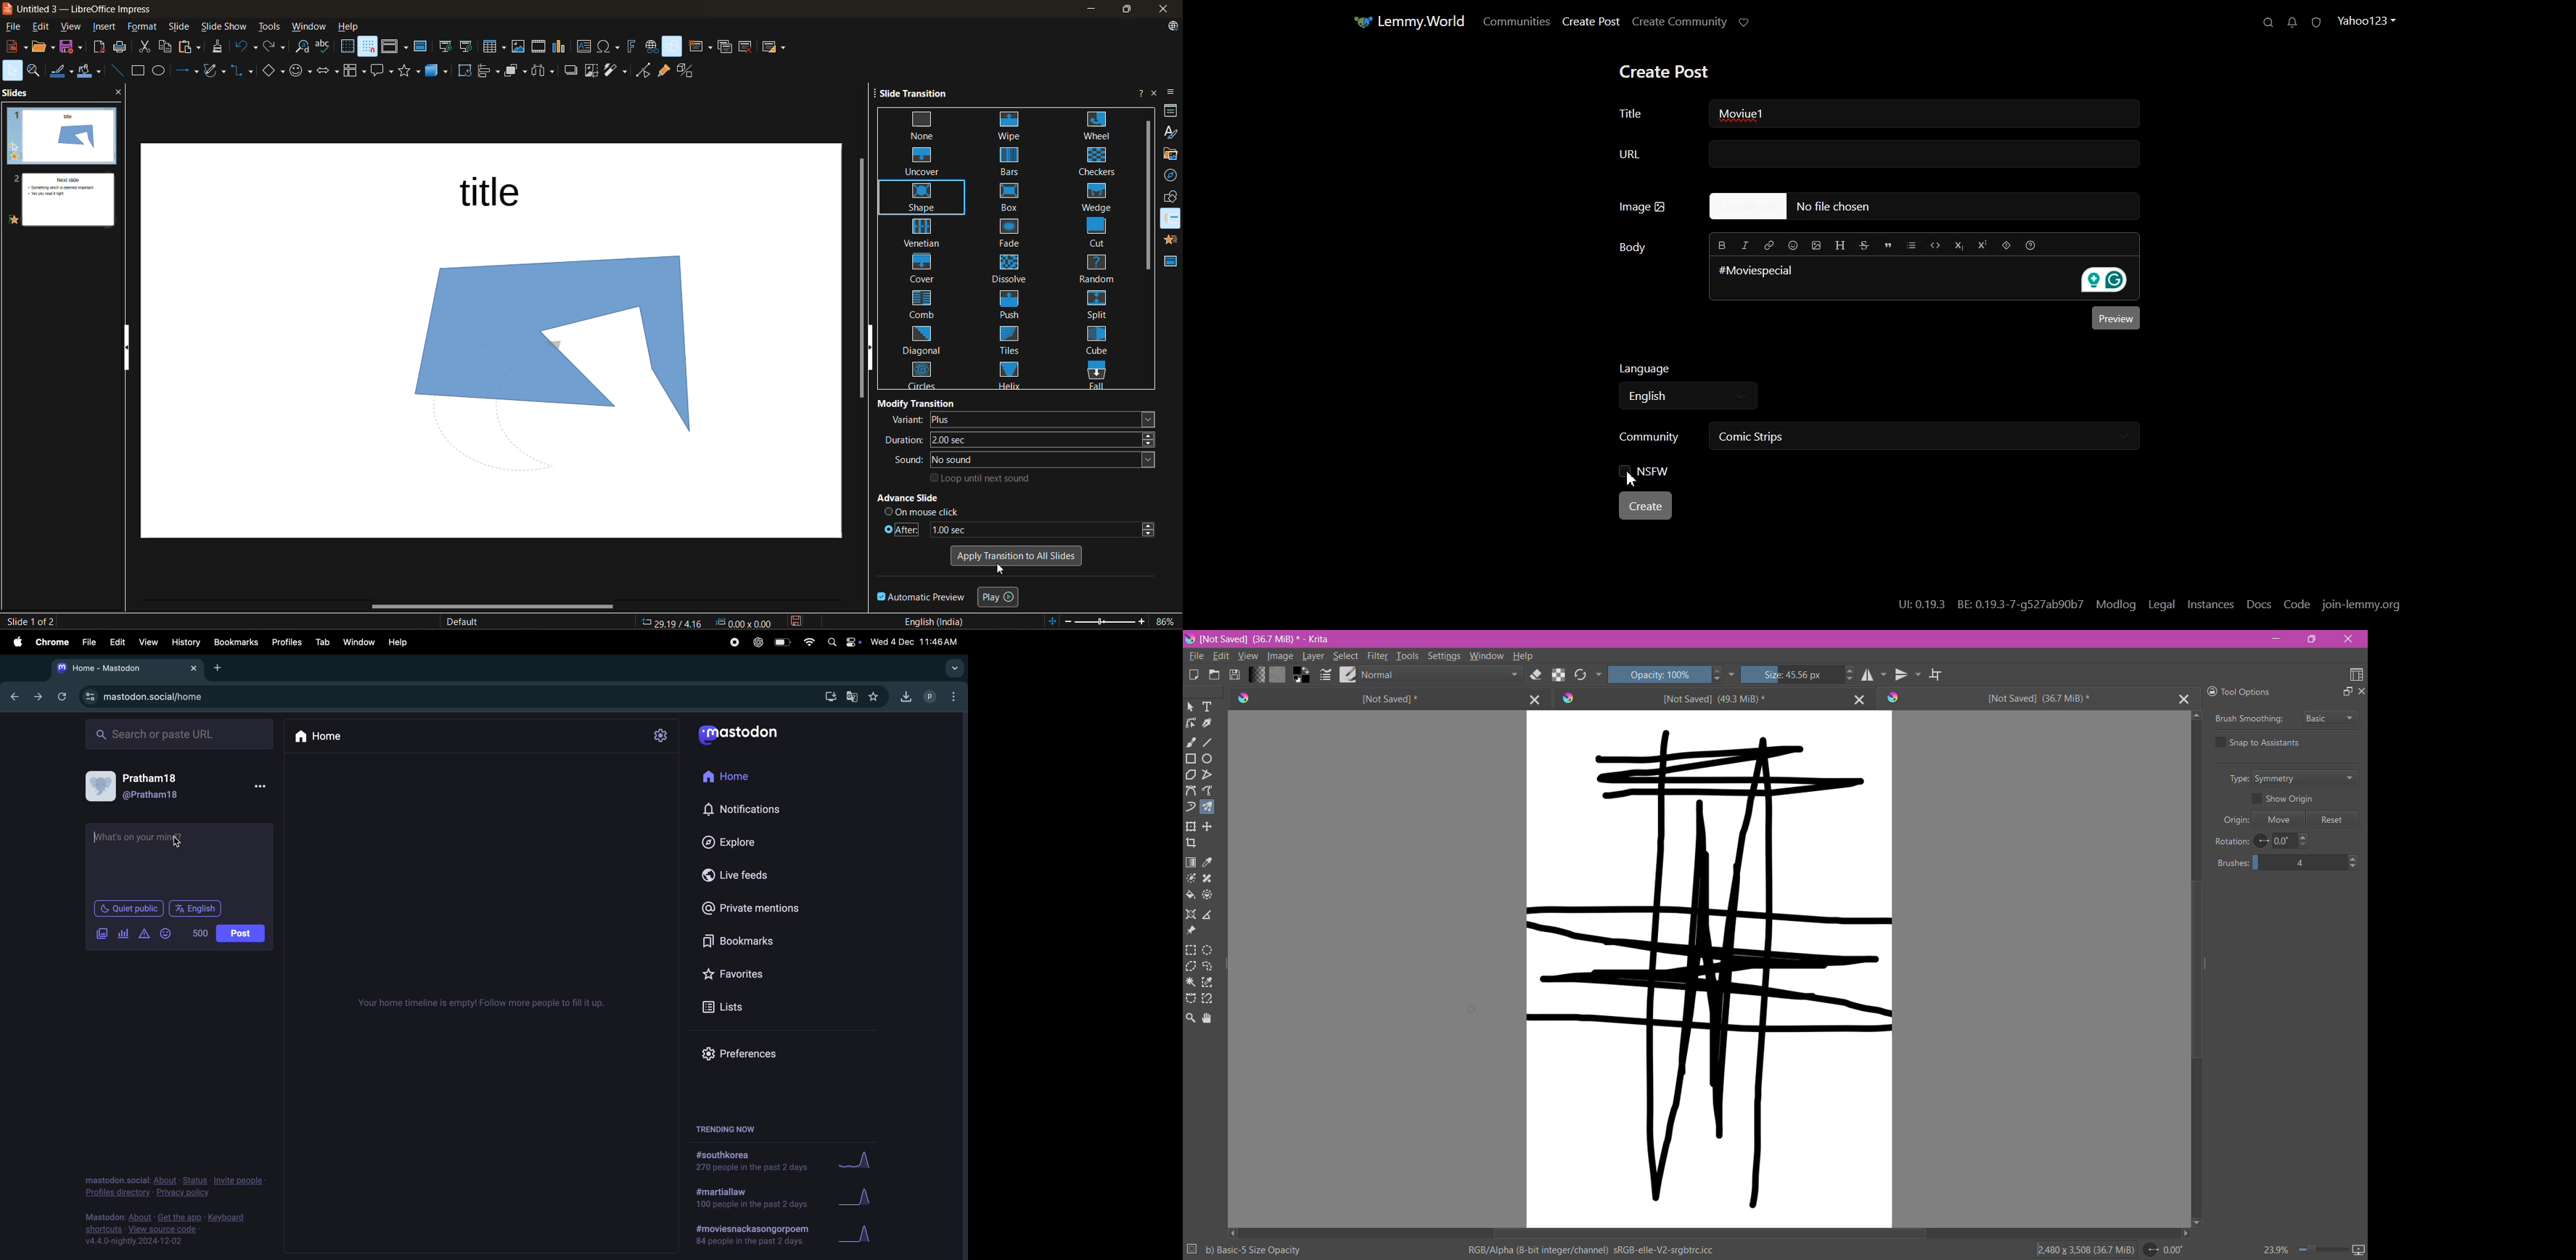 This screenshot has width=2576, height=1260. I want to click on flowchart, so click(354, 71).